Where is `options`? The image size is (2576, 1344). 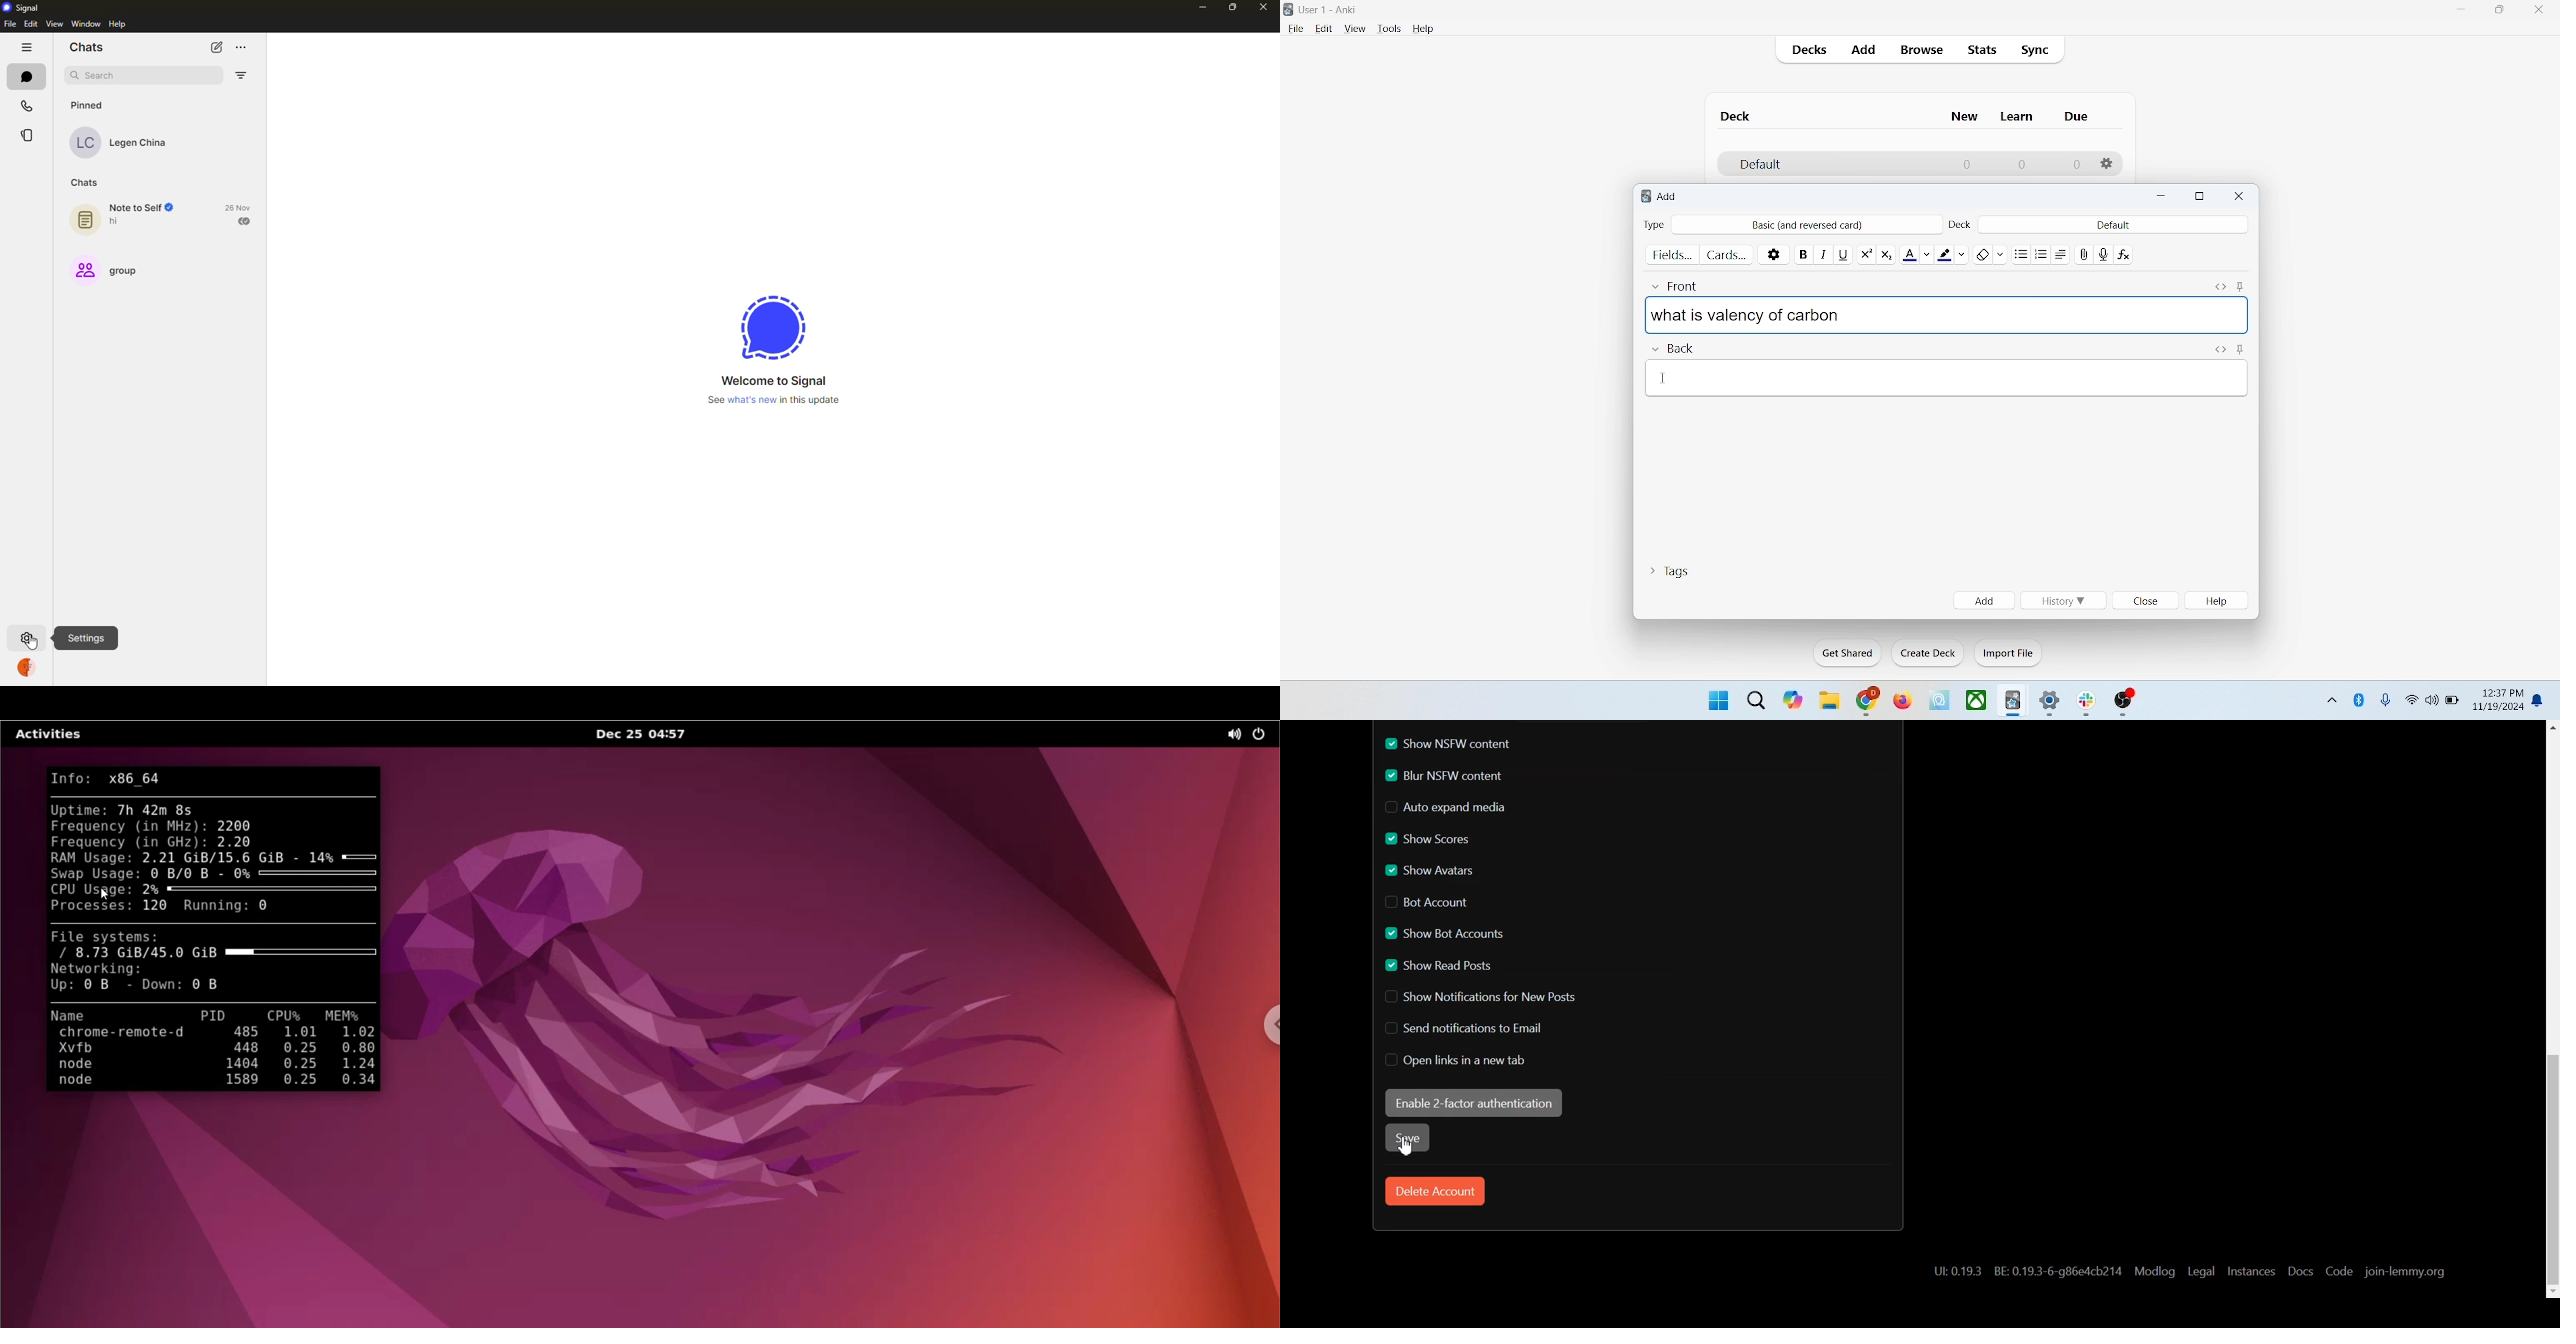 options is located at coordinates (2108, 164).